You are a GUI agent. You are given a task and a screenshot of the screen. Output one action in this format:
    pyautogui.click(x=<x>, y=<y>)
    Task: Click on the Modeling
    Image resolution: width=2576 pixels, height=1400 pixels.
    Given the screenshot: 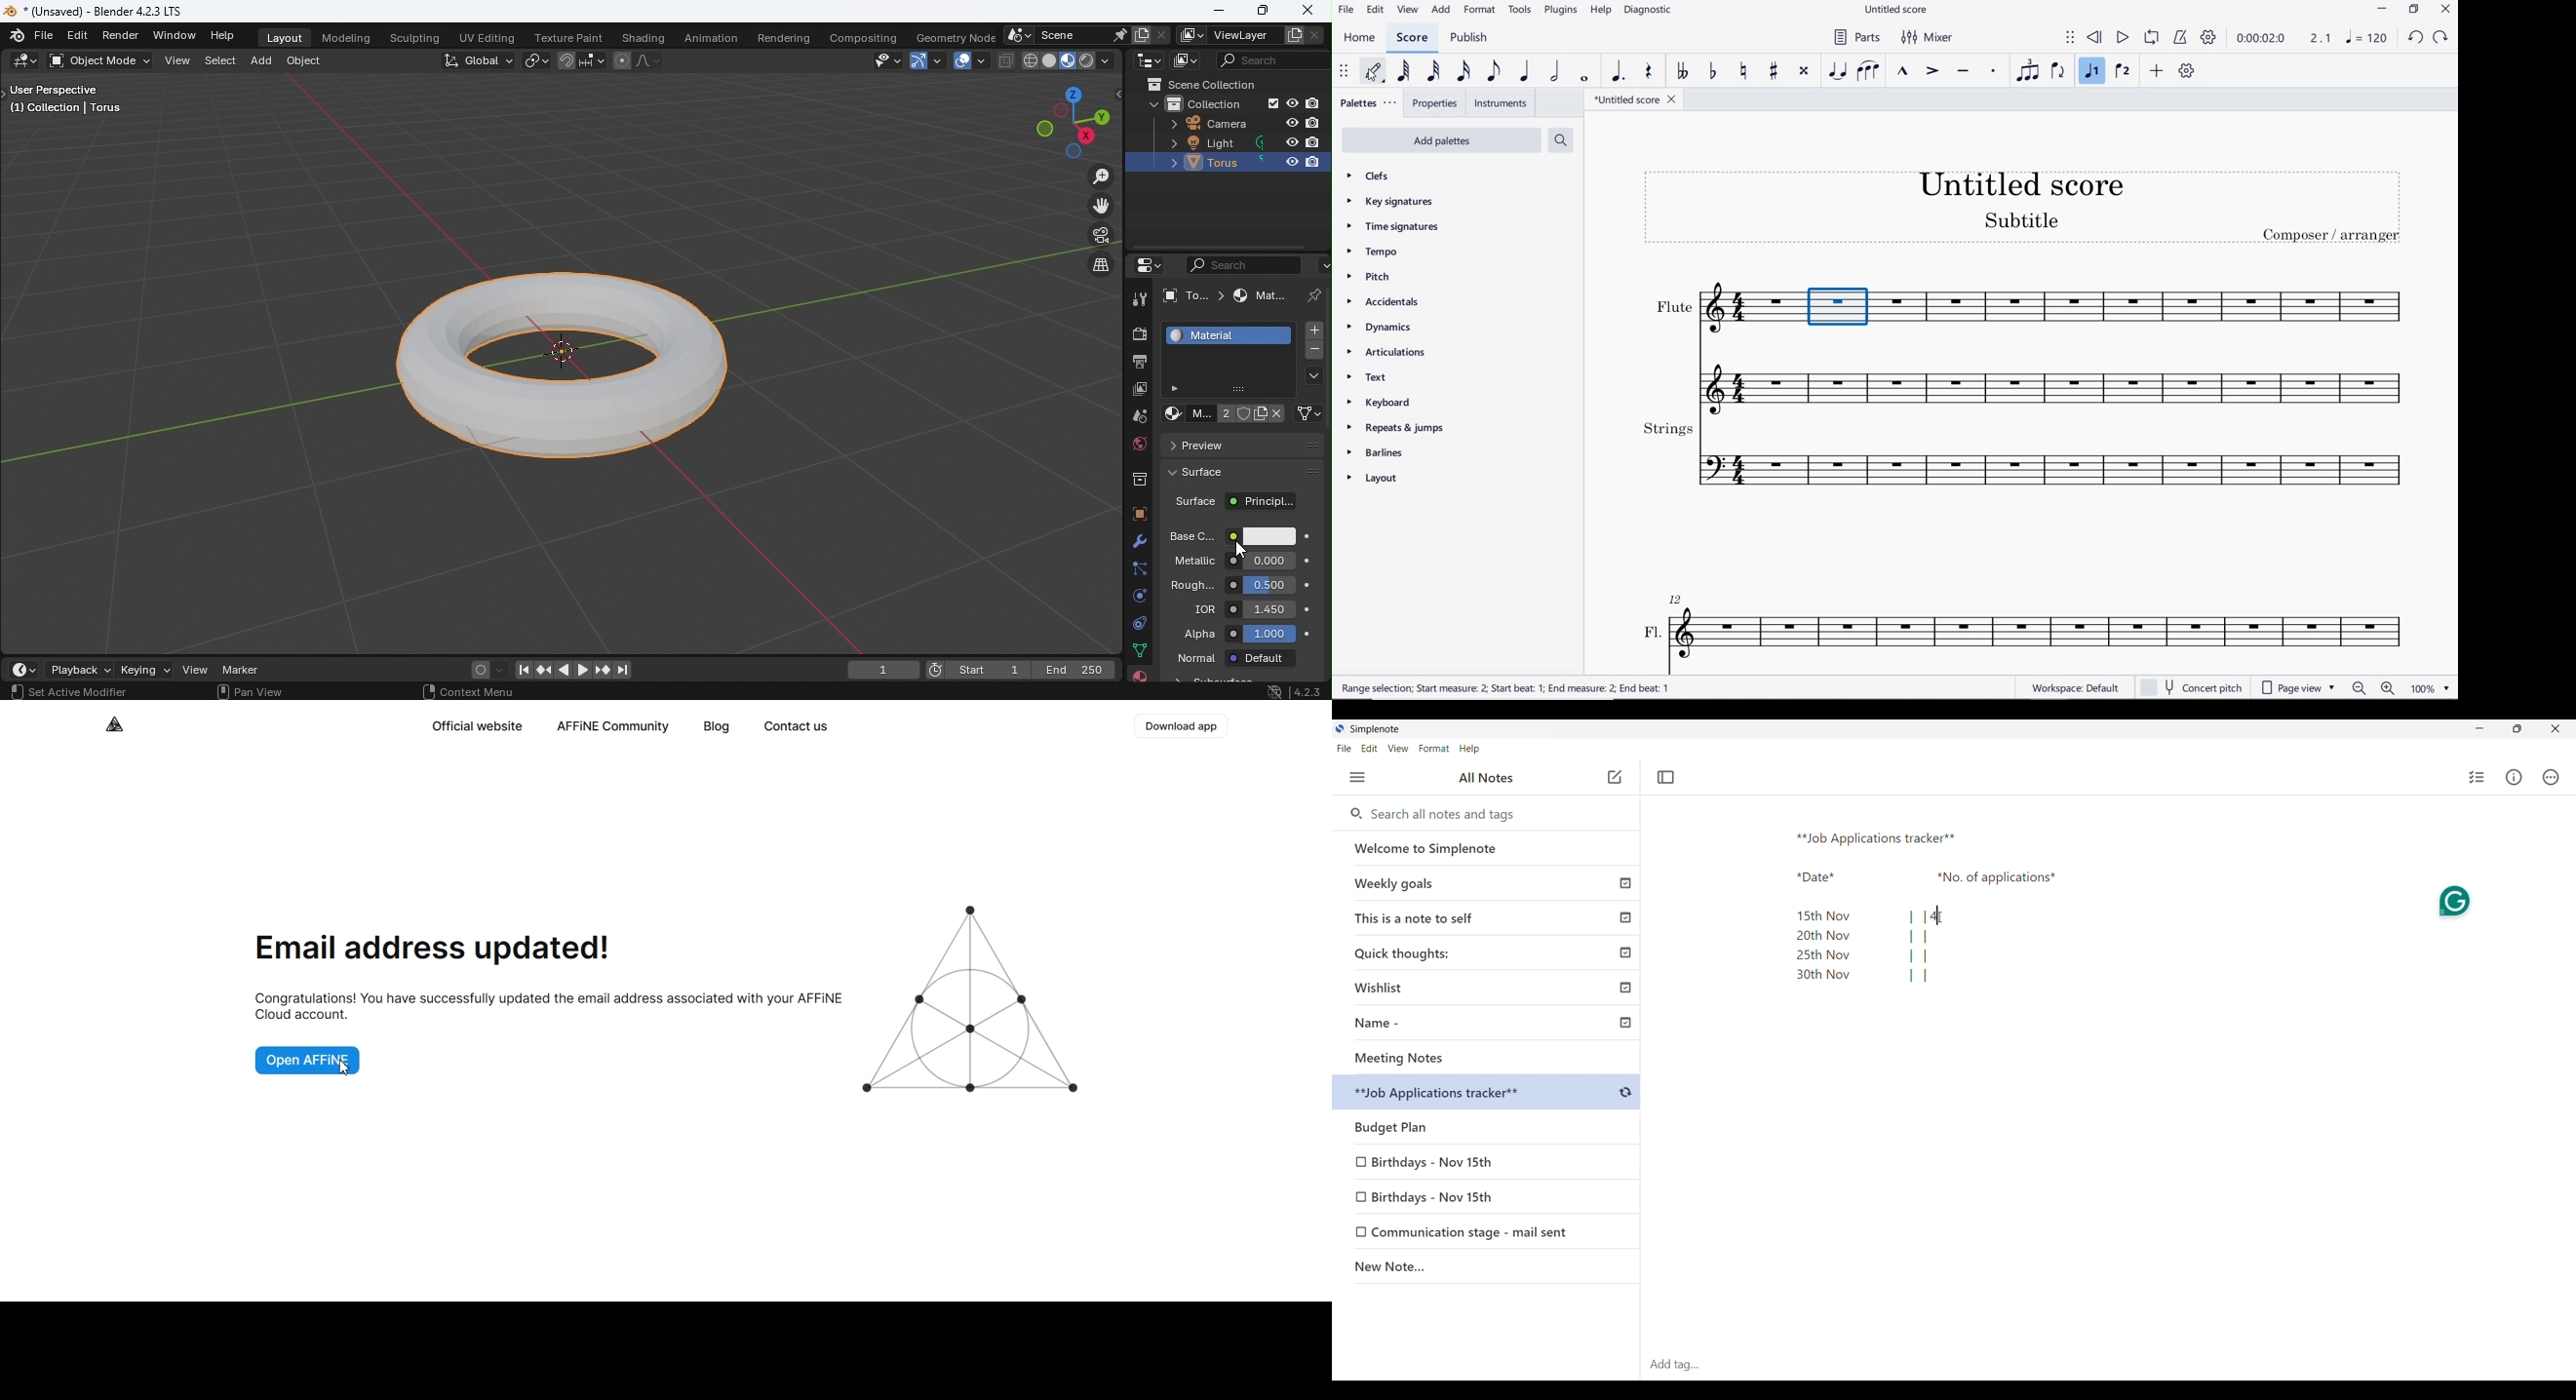 What is the action you would take?
    pyautogui.click(x=347, y=38)
    